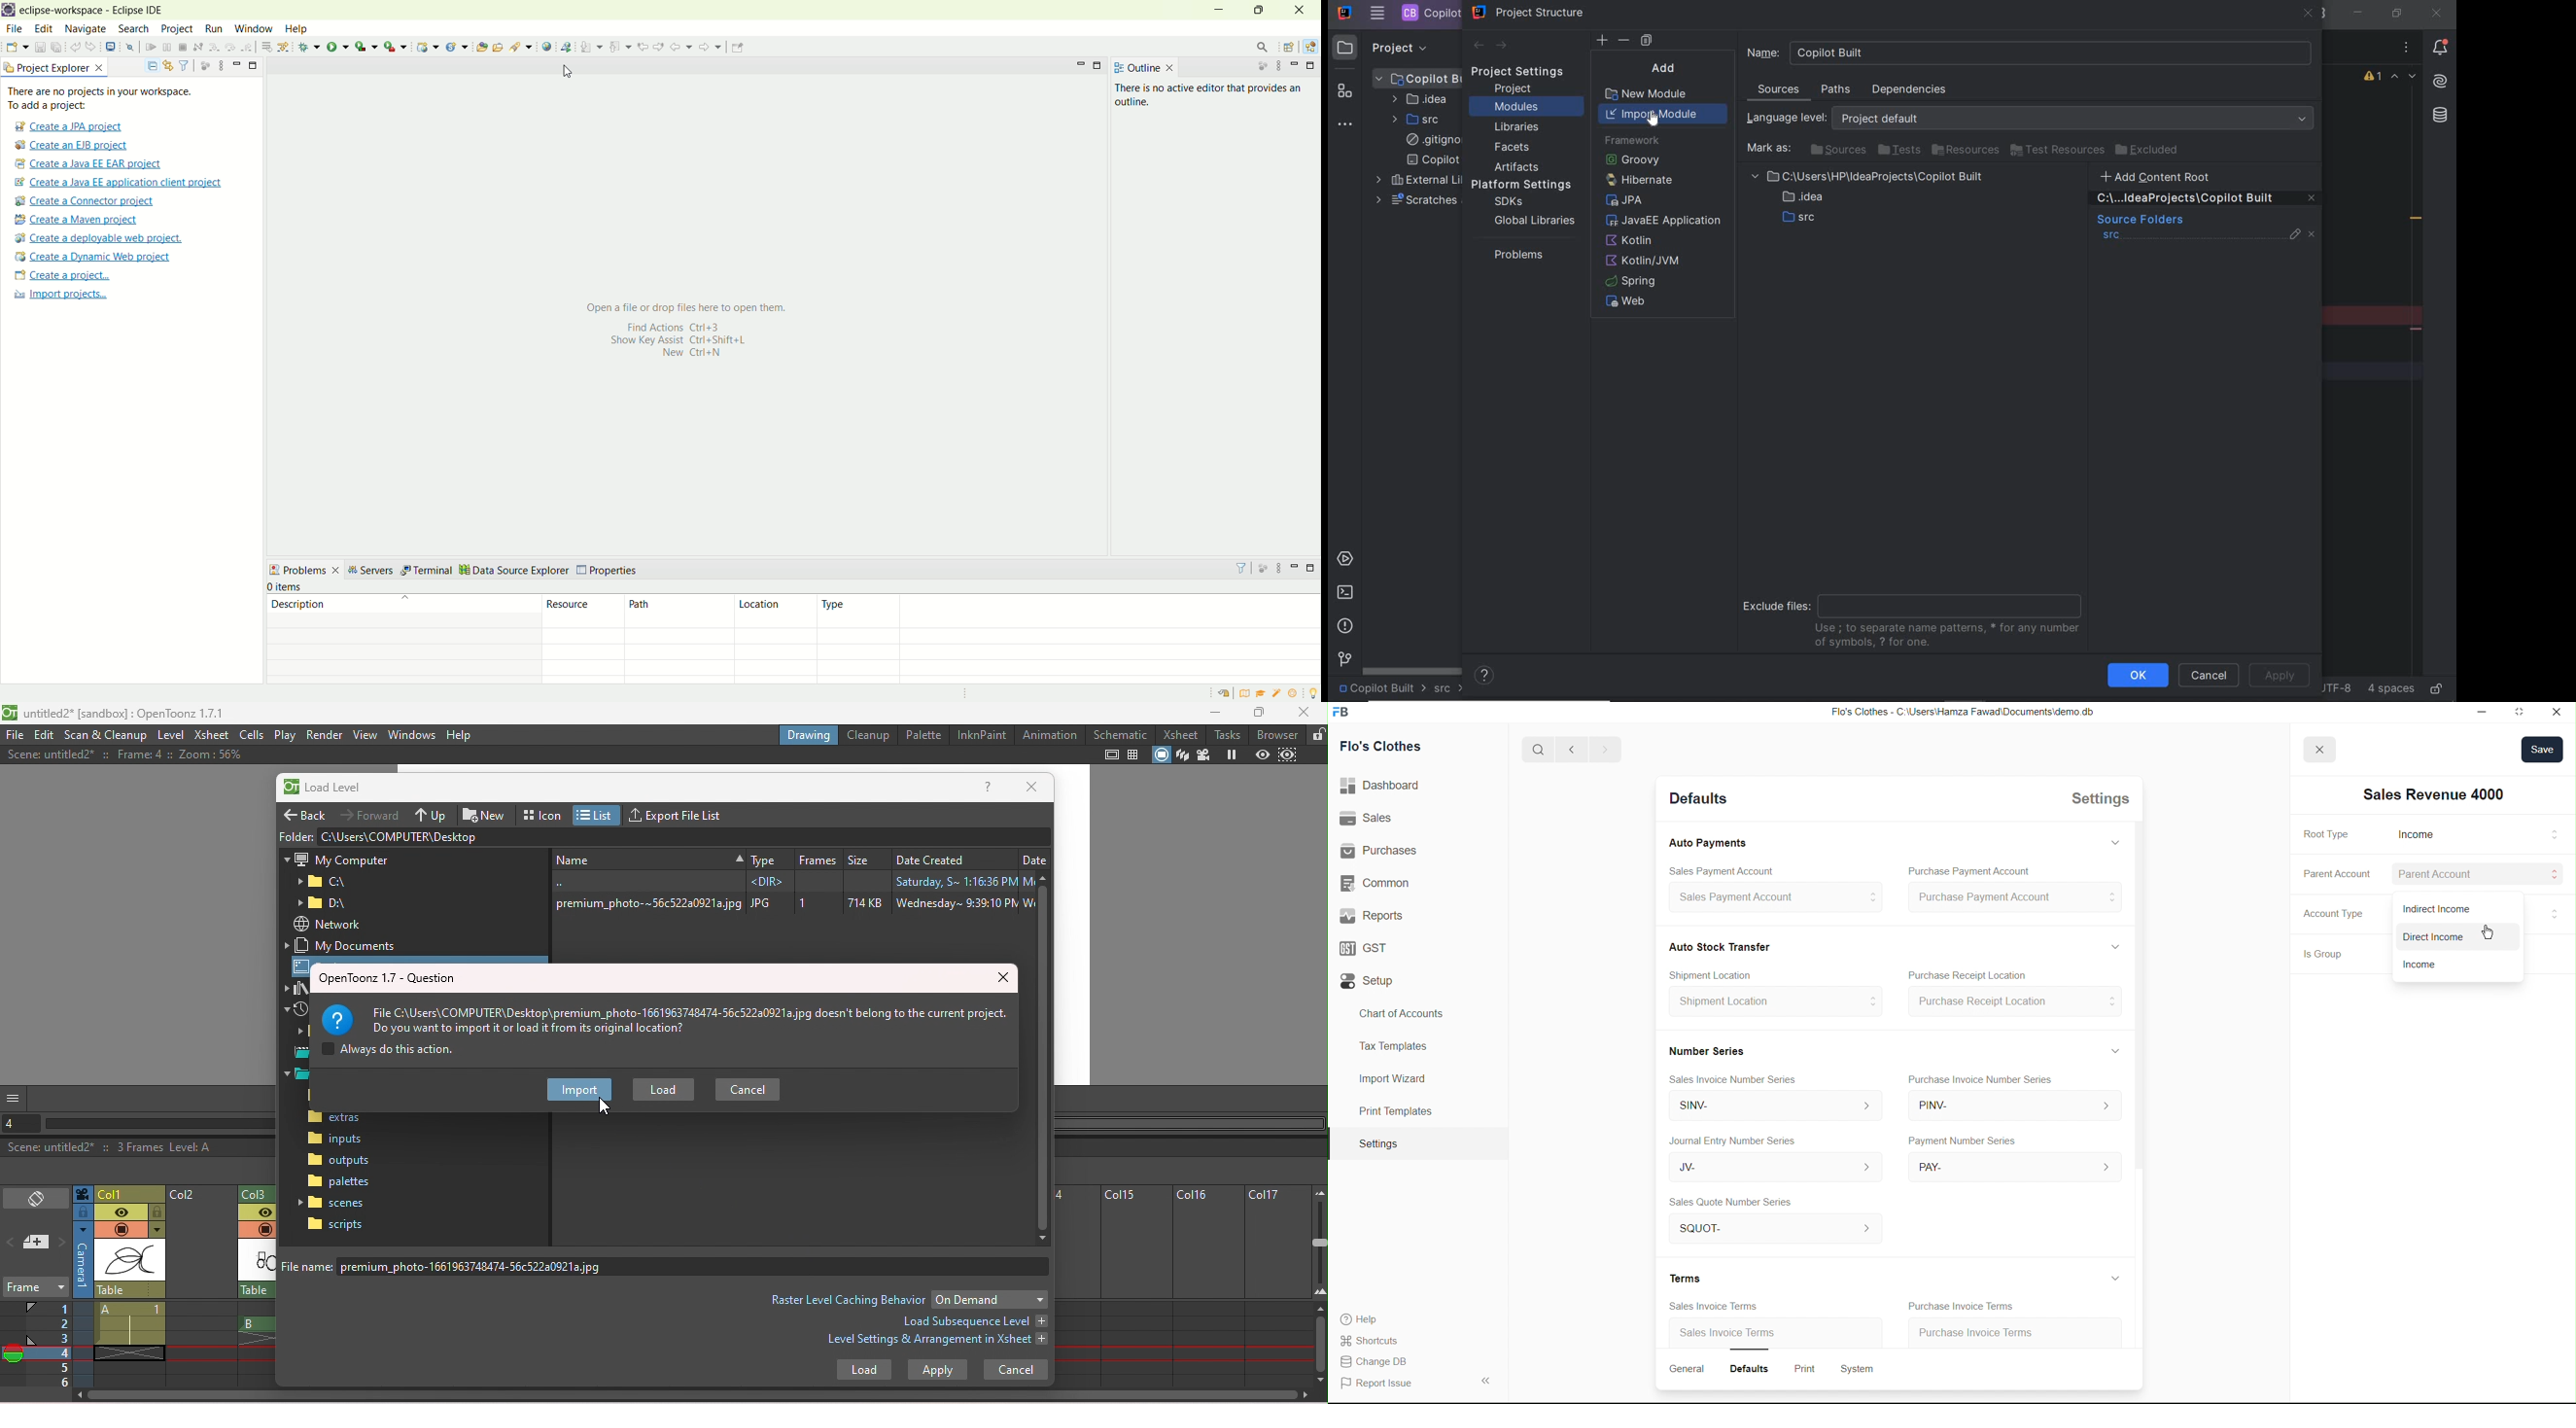 Image resolution: width=2576 pixels, height=1428 pixels. What do you see at coordinates (1099, 67) in the screenshot?
I see `maximize` at bounding box center [1099, 67].